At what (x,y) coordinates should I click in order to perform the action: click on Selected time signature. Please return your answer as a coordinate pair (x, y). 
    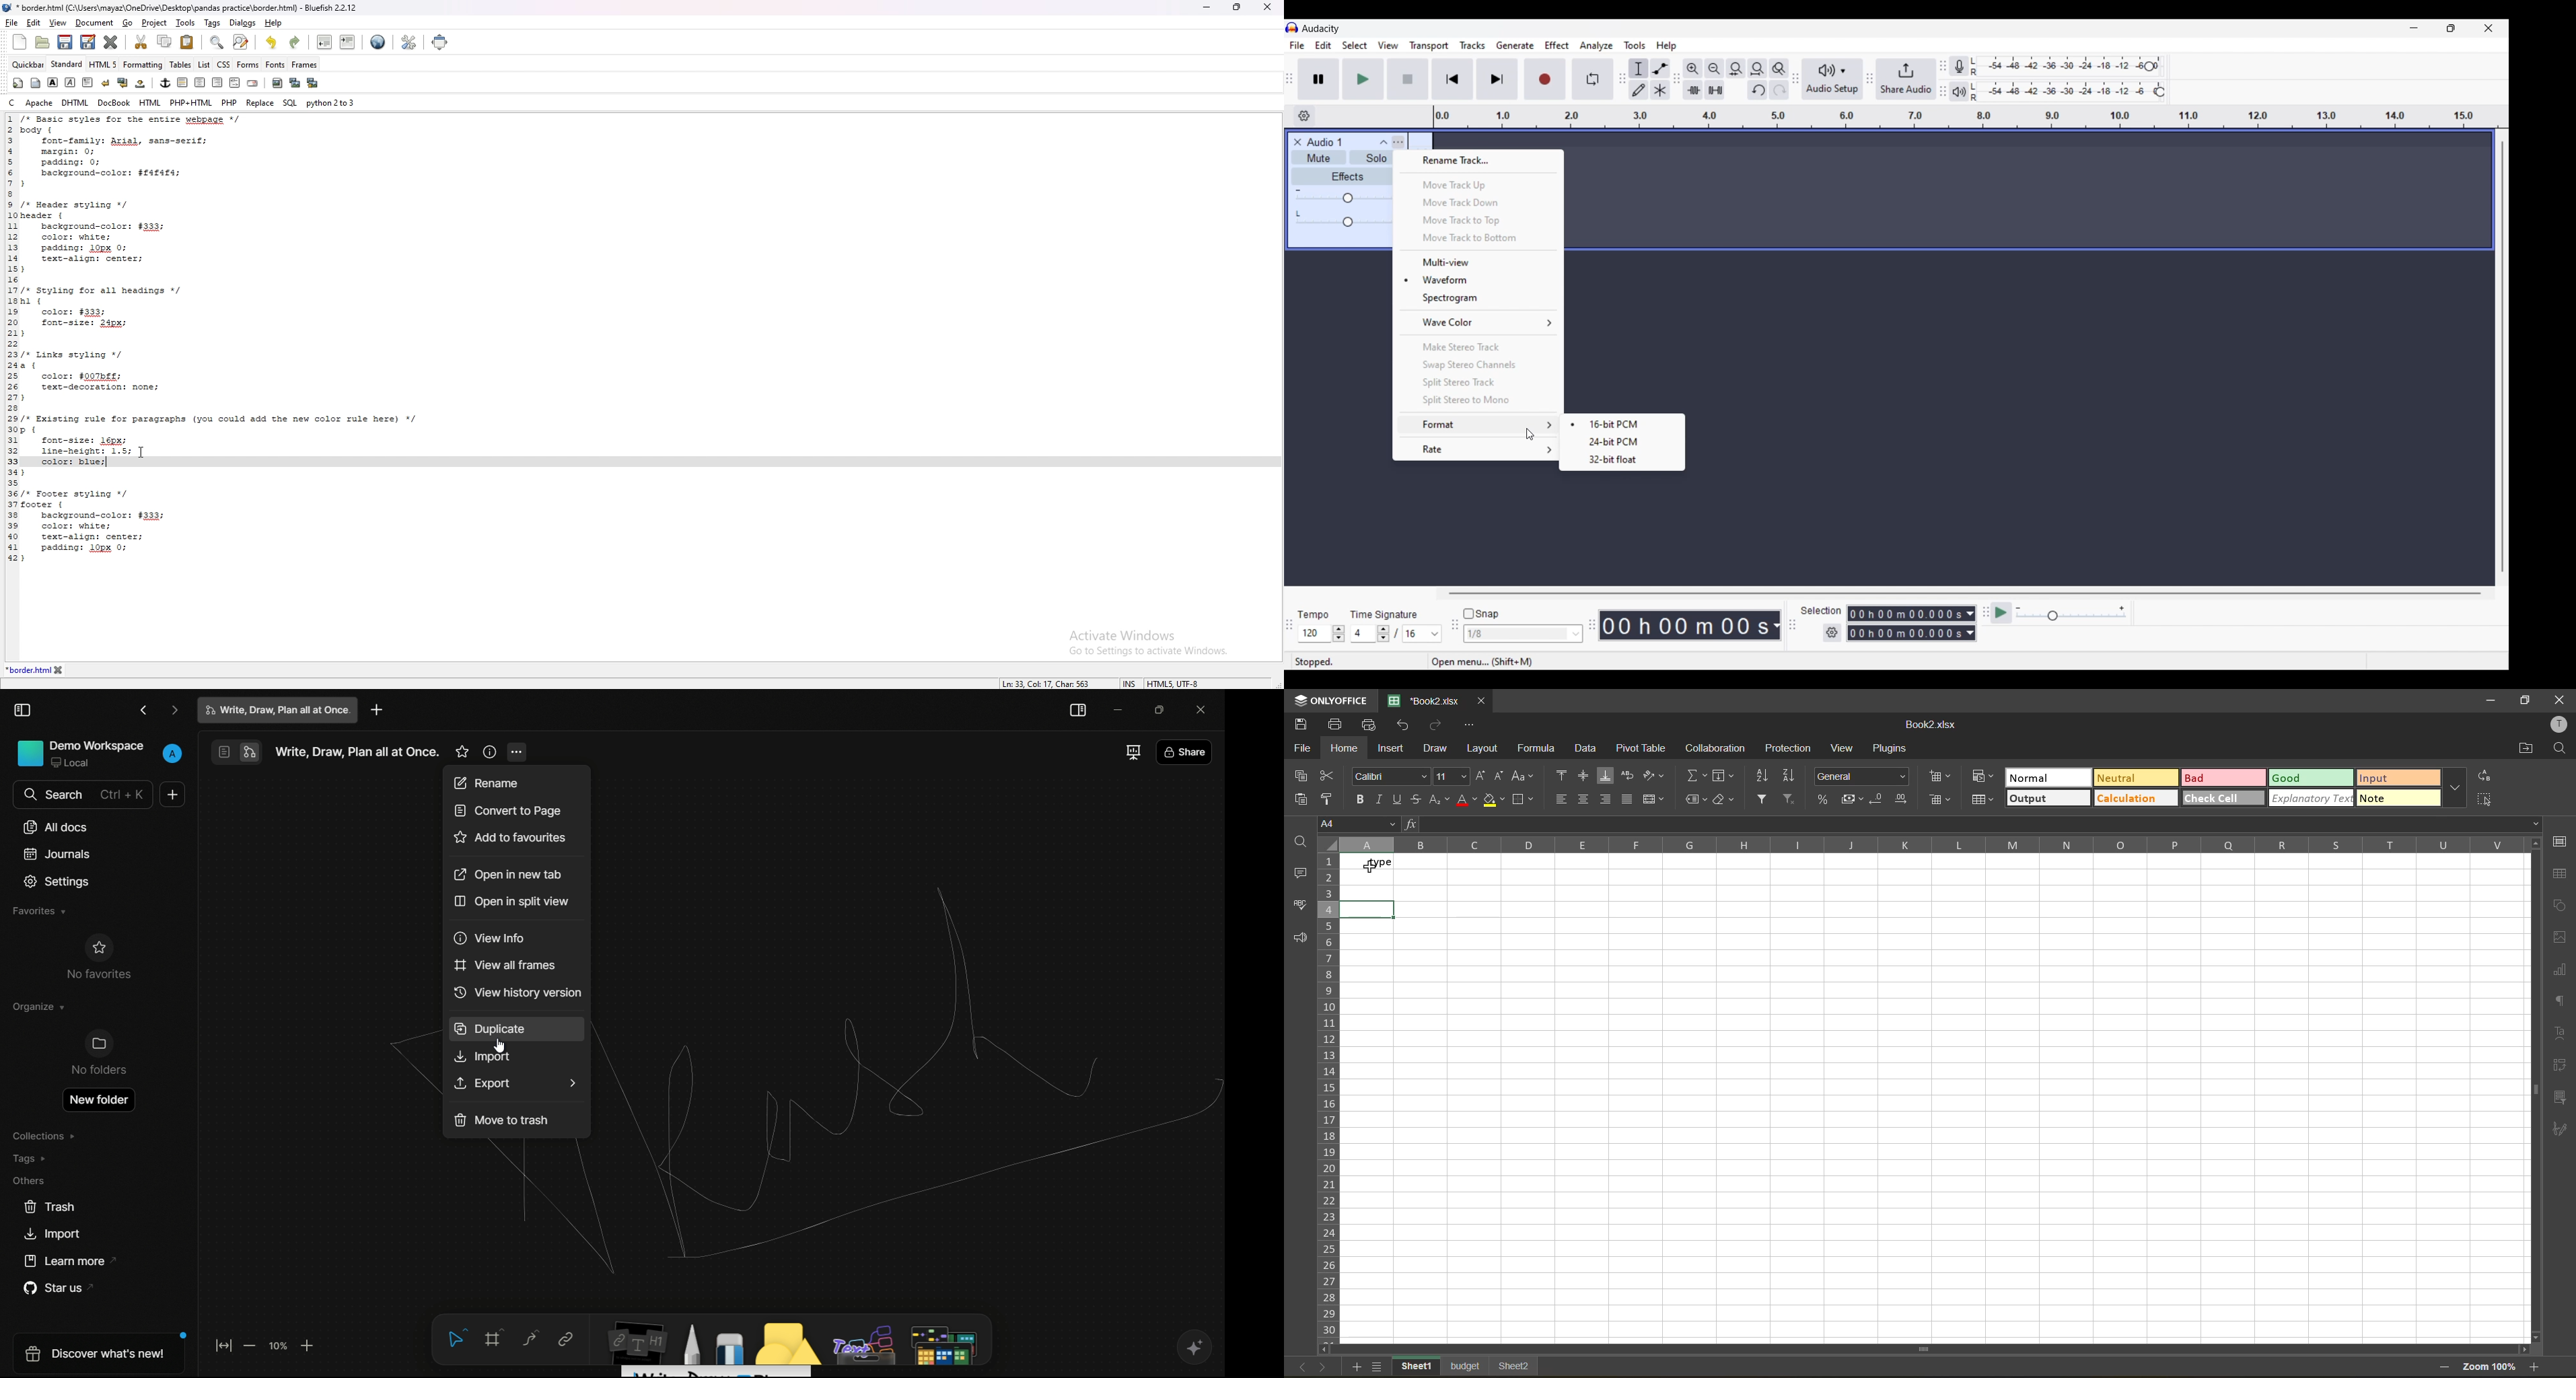
    Looking at the image, I should click on (1415, 634).